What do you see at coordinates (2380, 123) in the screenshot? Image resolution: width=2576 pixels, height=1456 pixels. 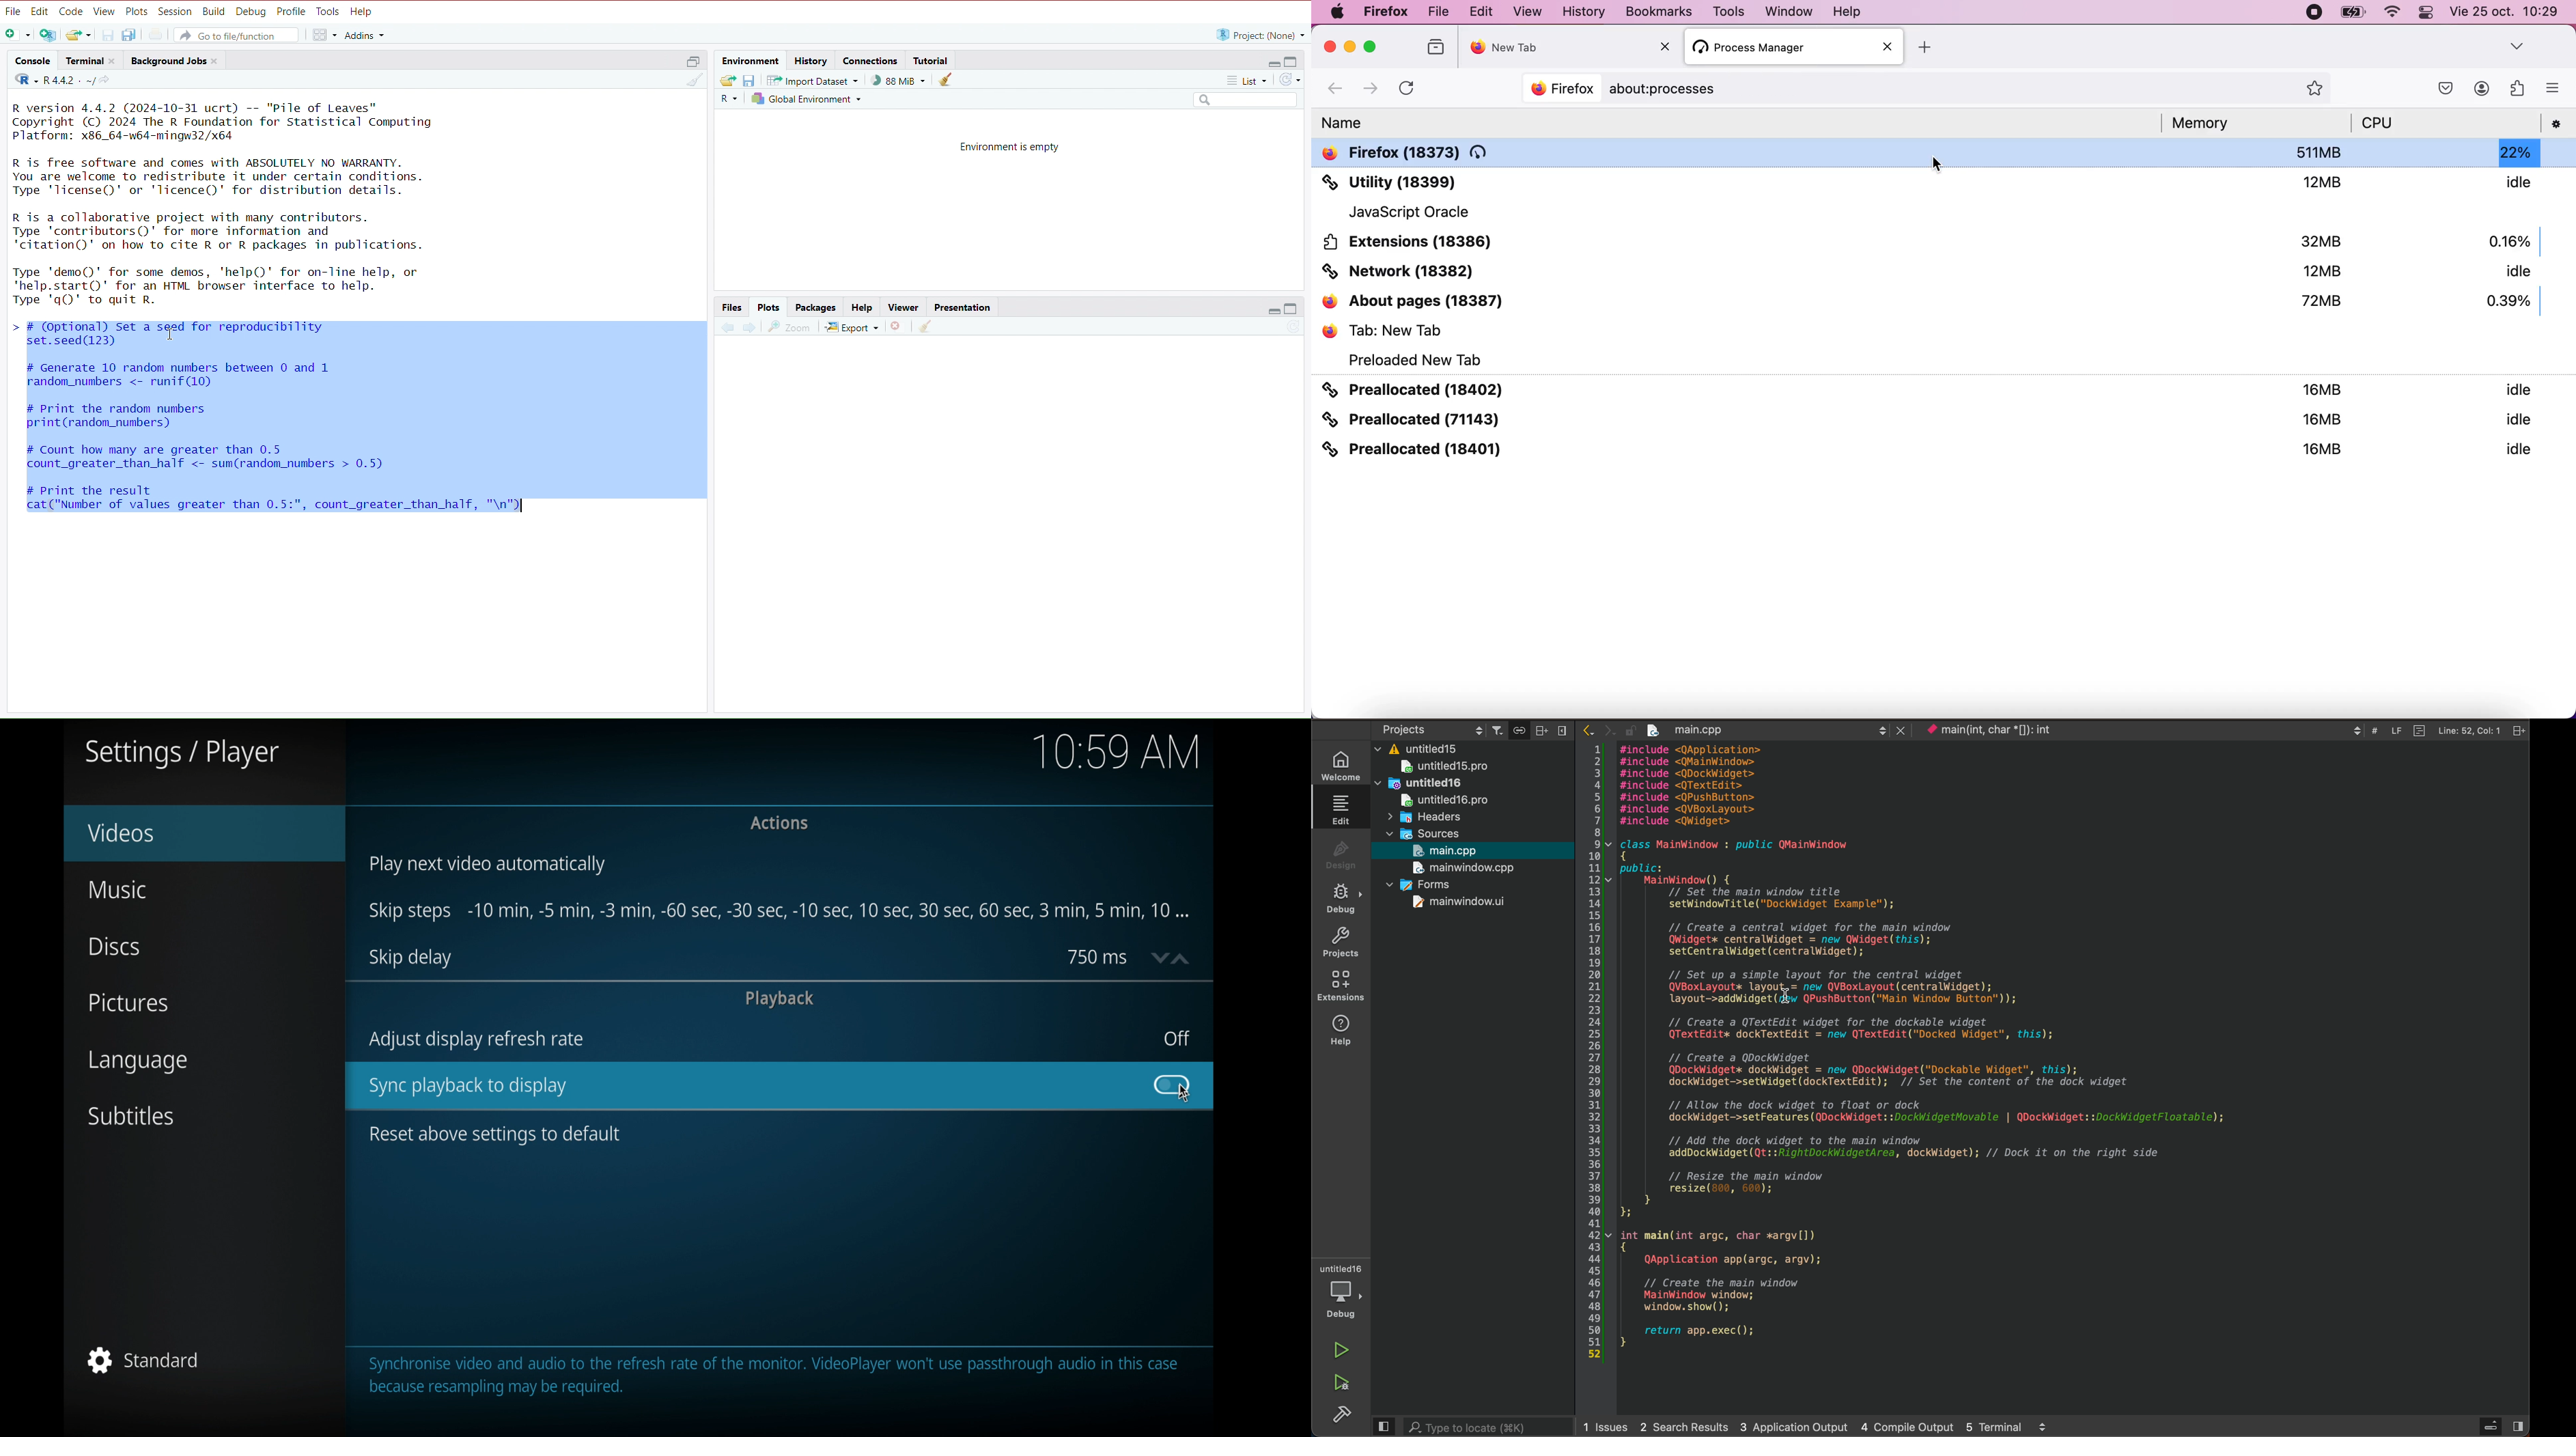 I see `CPU` at bounding box center [2380, 123].